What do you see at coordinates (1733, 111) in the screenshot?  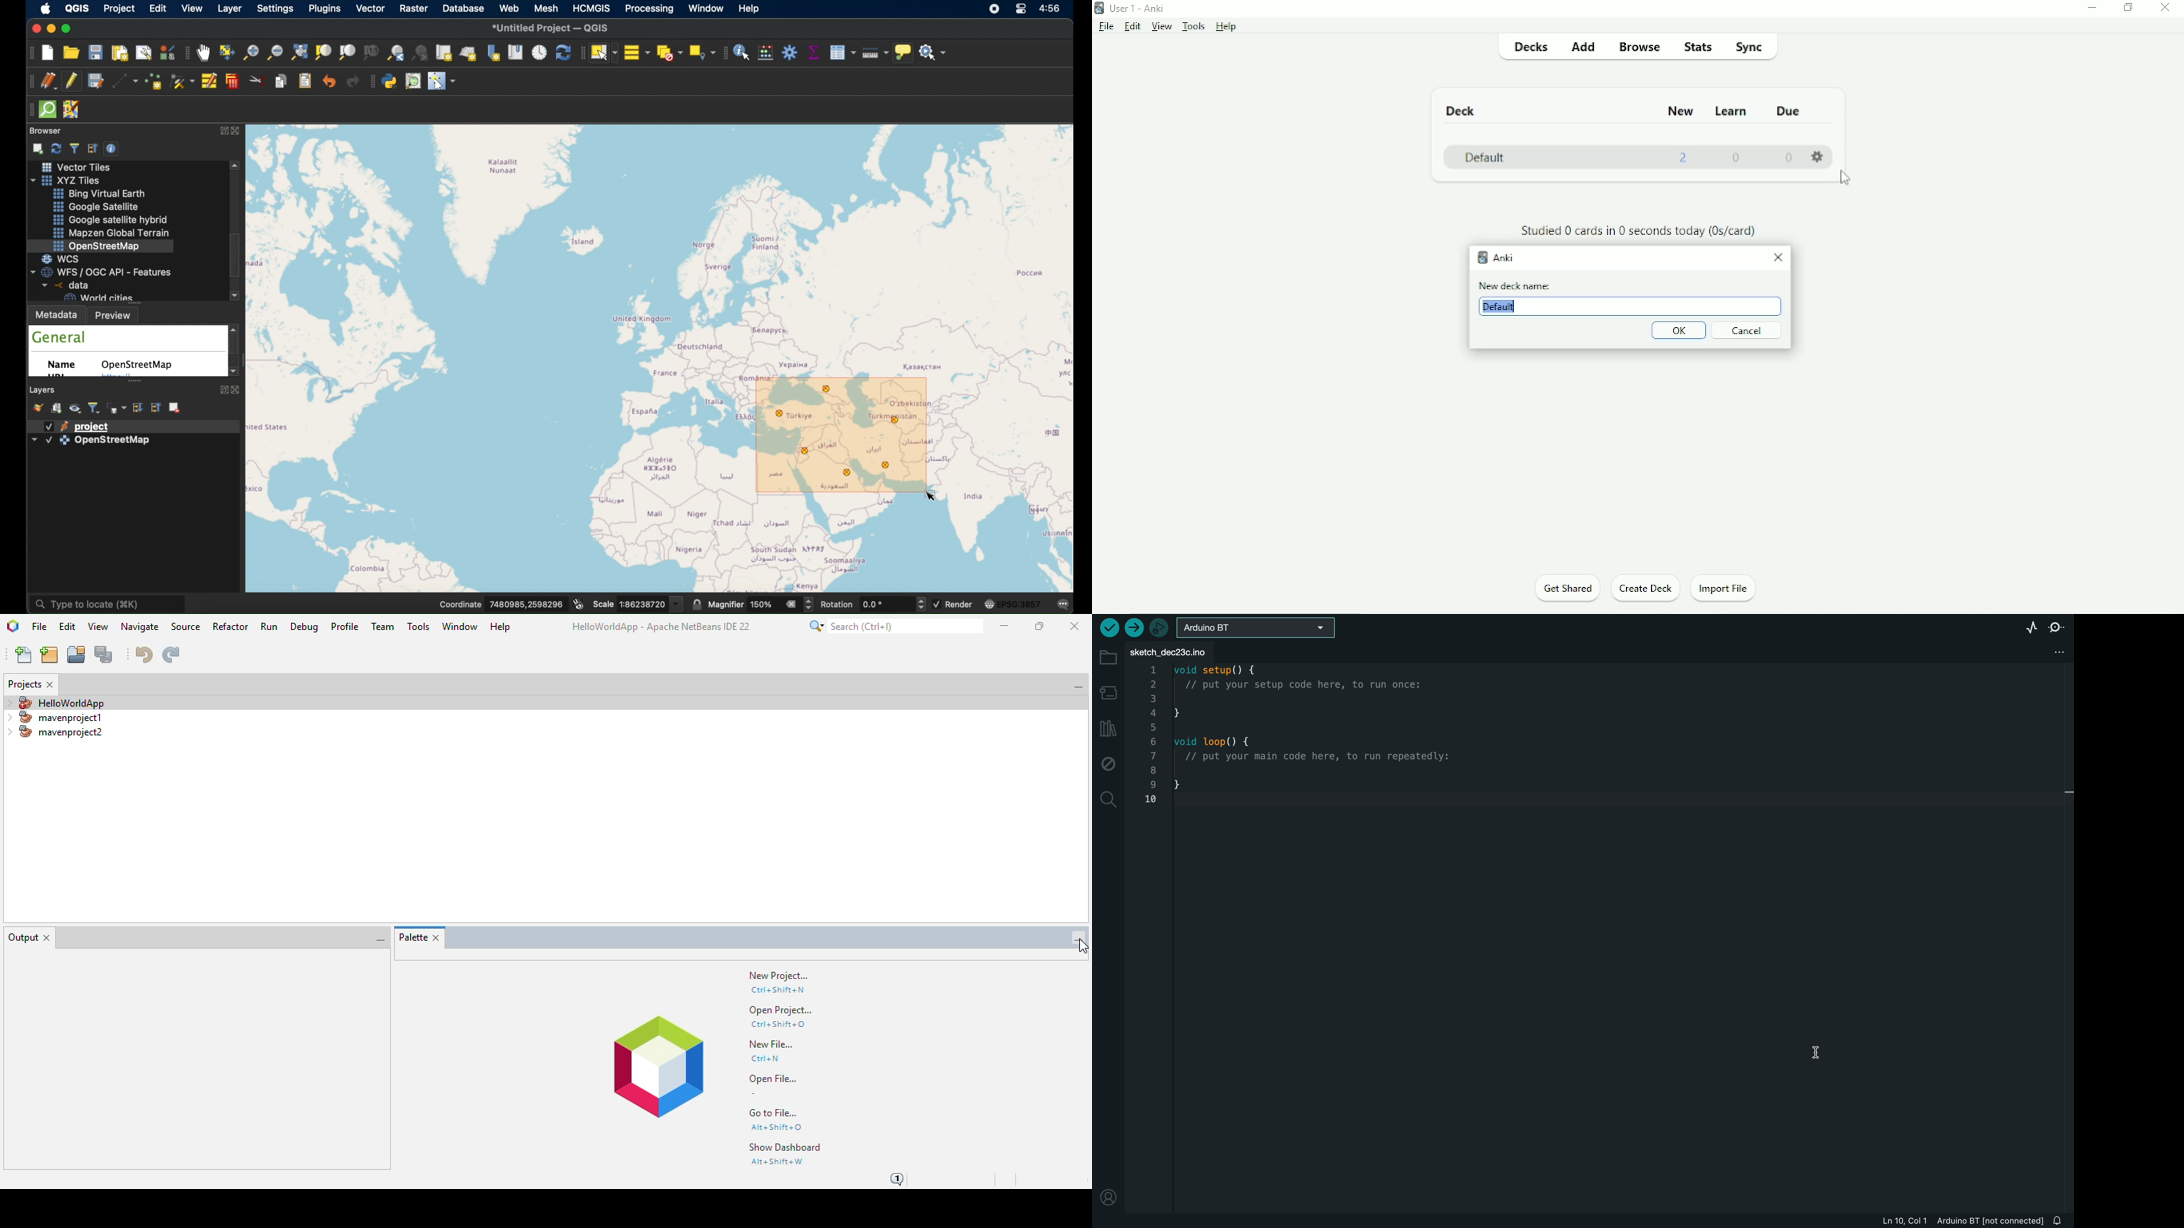 I see `Learn` at bounding box center [1733, 111].